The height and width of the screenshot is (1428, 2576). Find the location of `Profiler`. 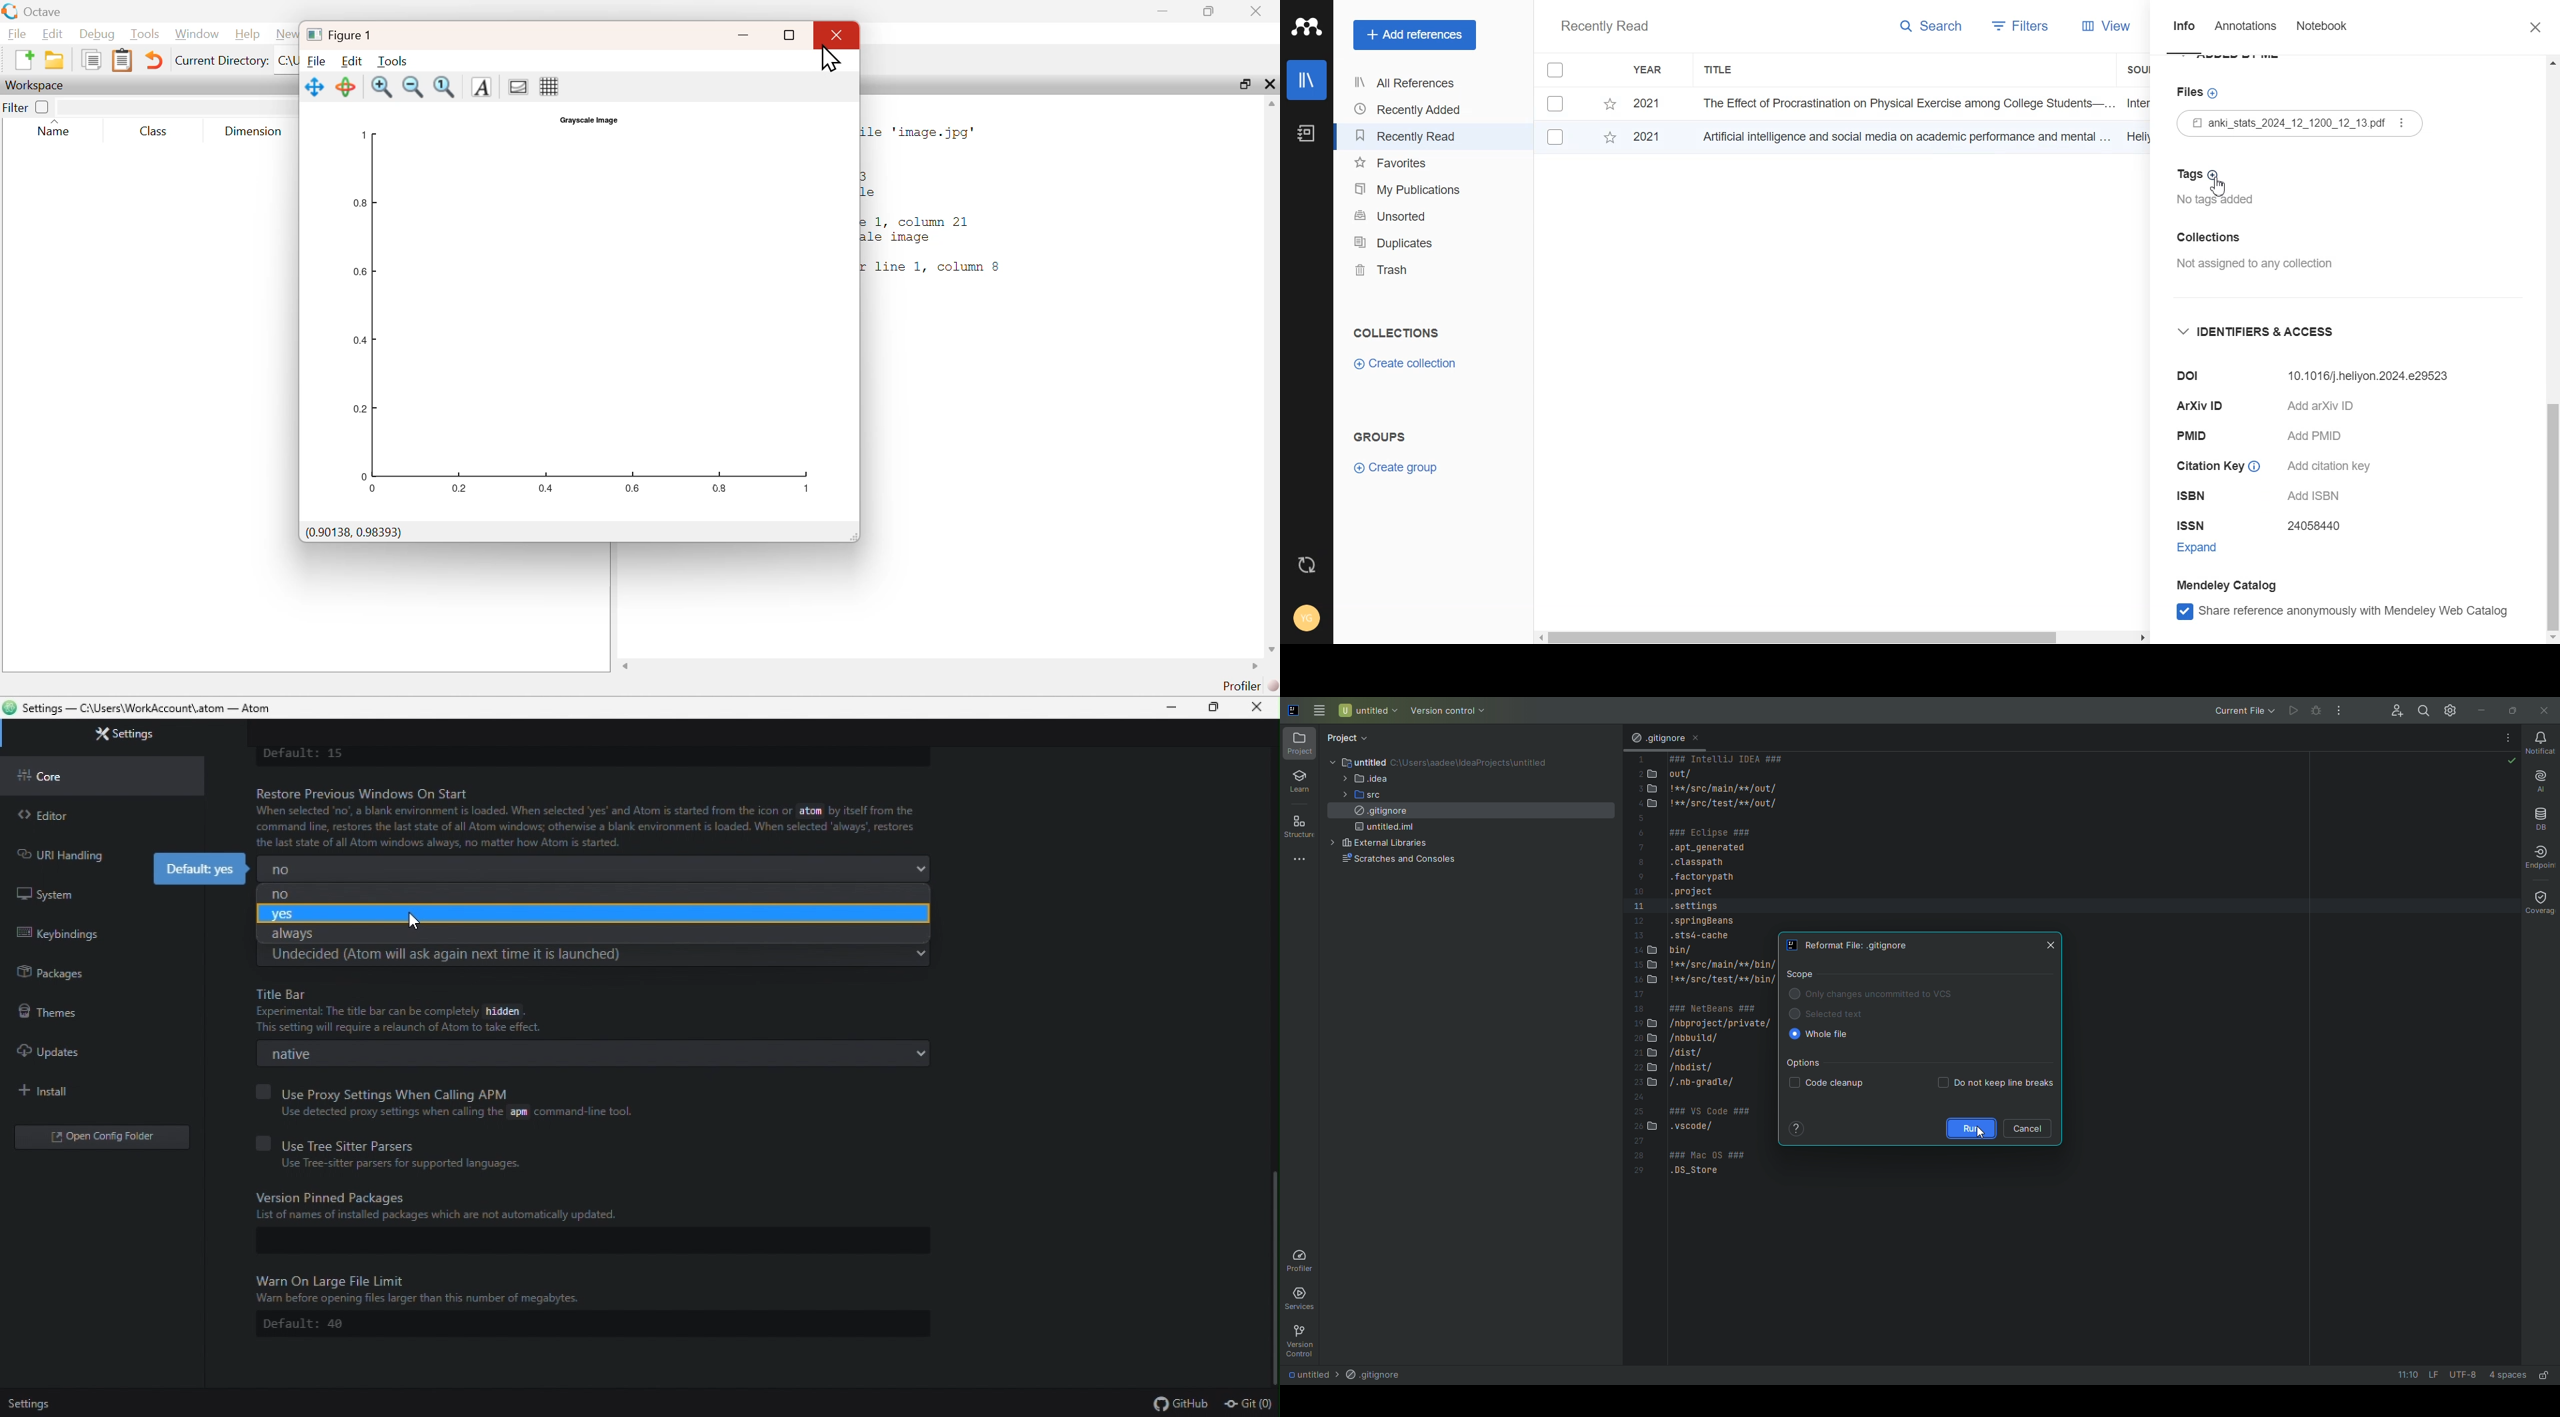

Profiler is located at coordinates (1247, 687).